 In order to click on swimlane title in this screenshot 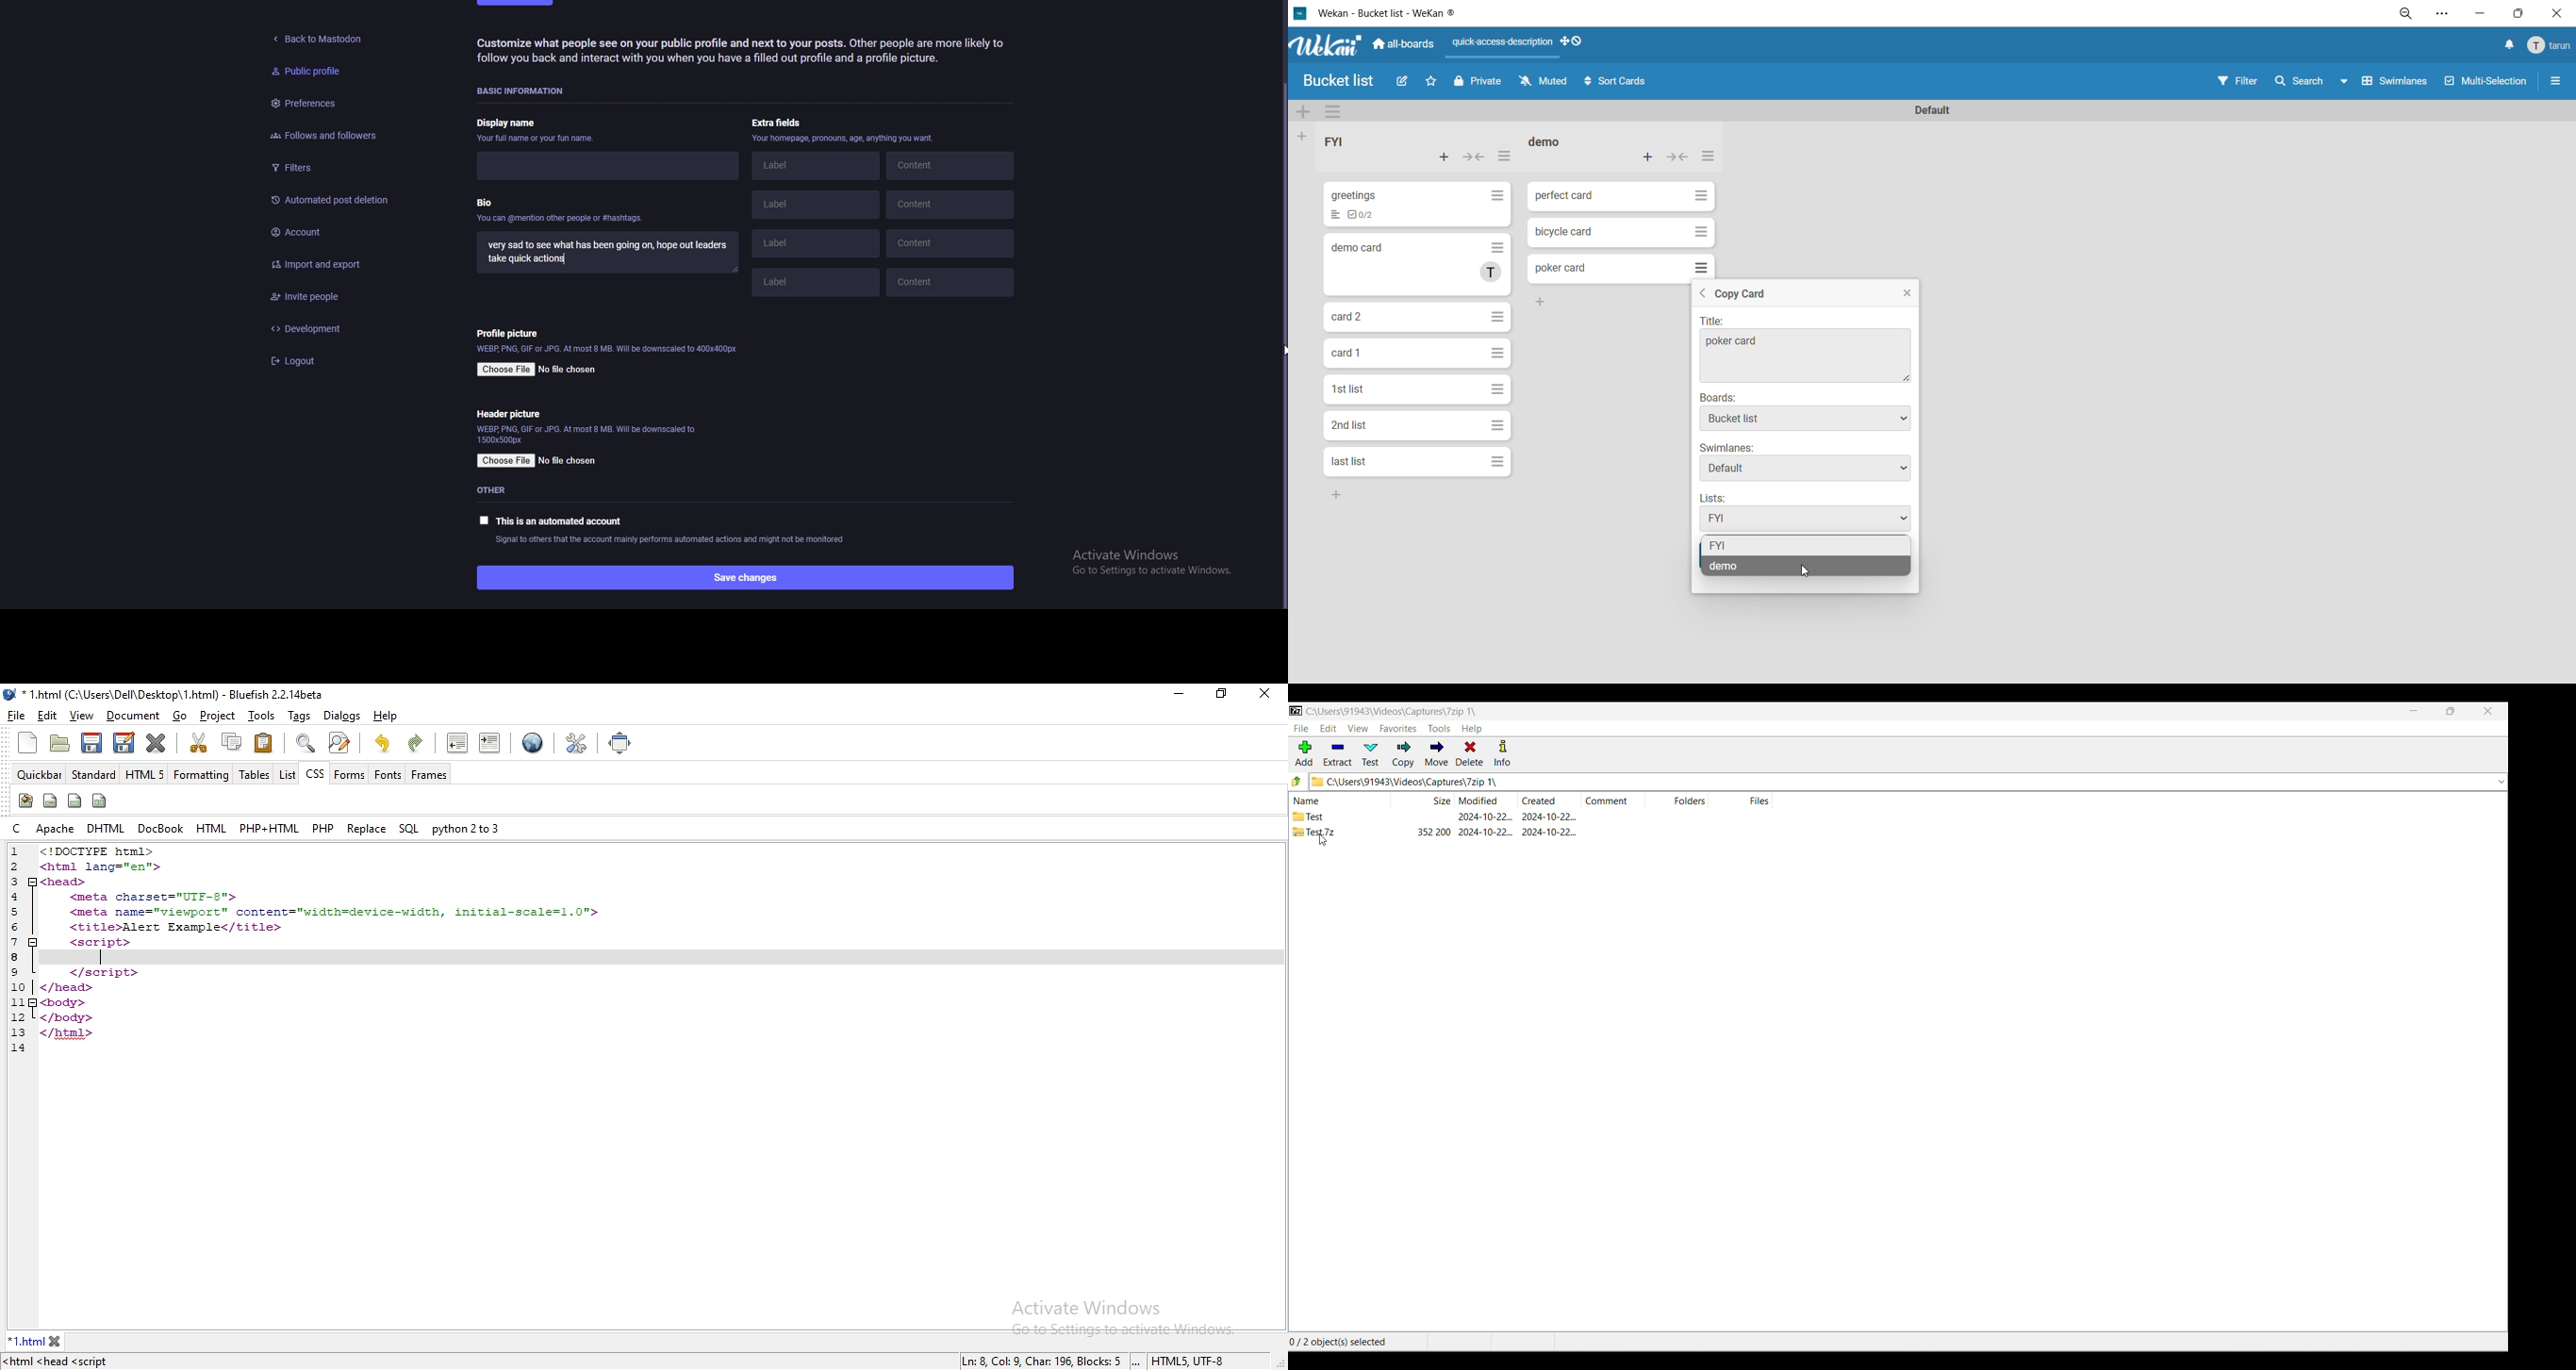, I will do `click(1933, 109)`.